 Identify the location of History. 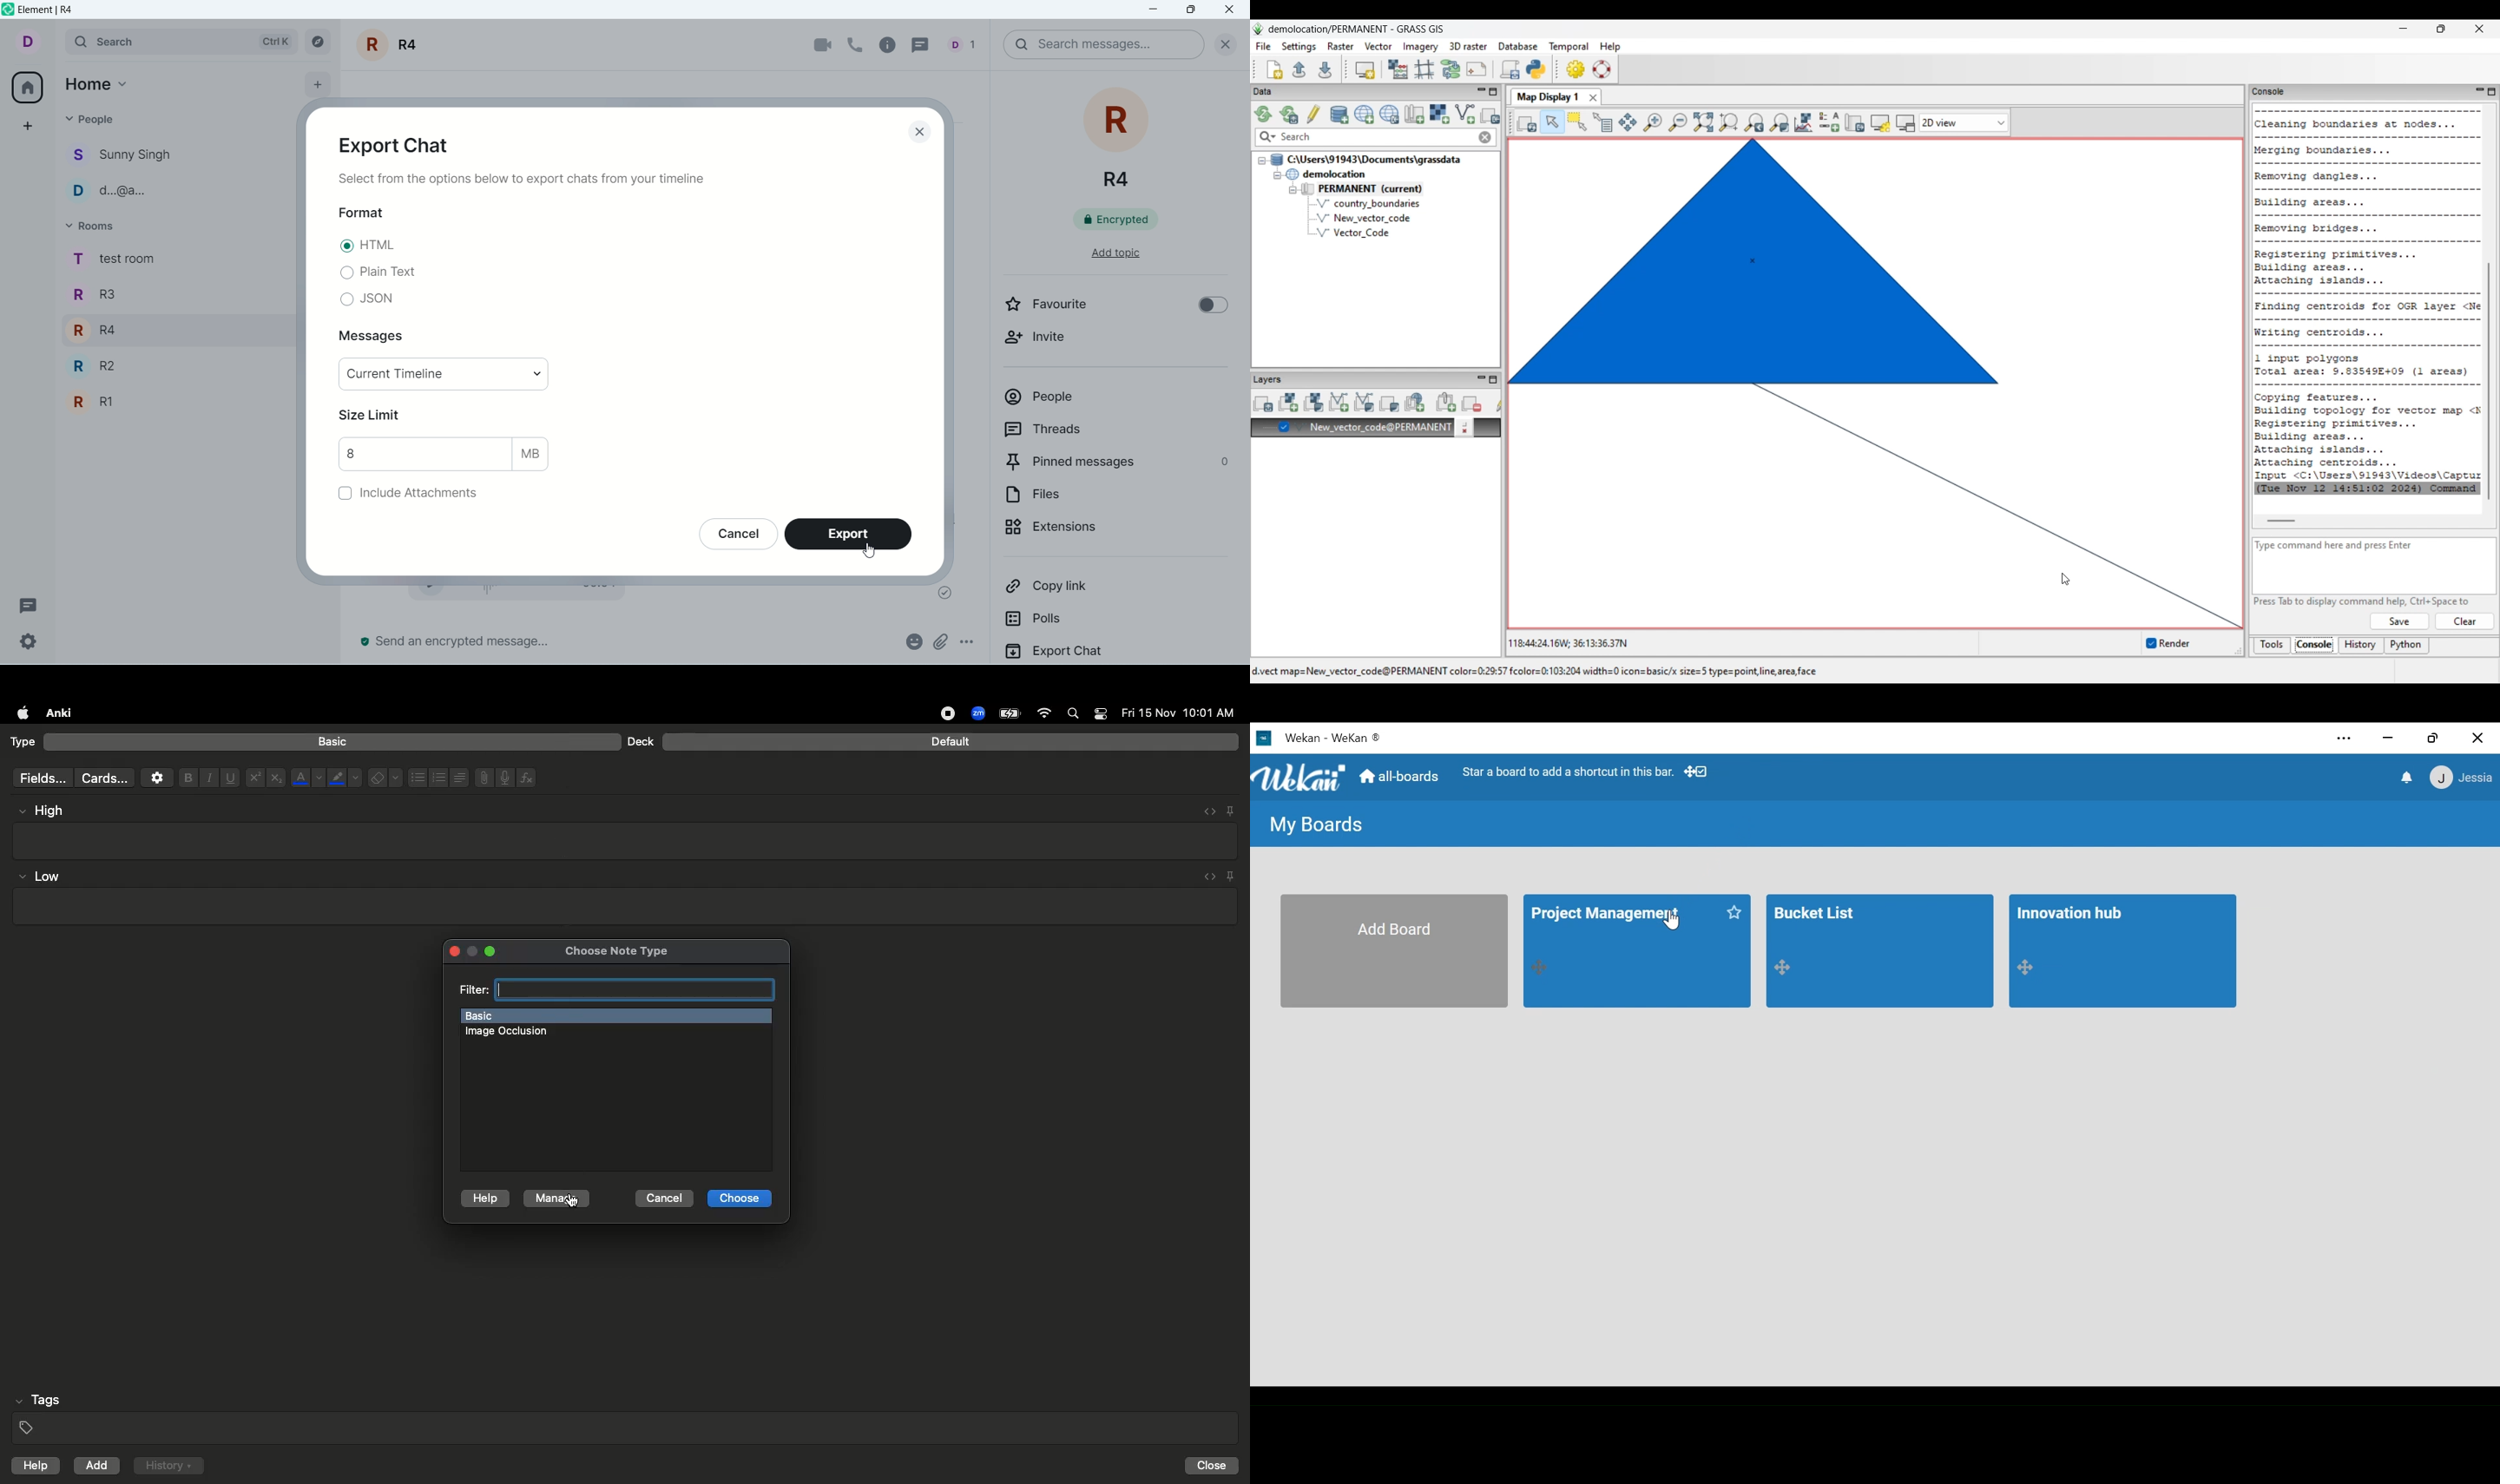
(168, 1466).